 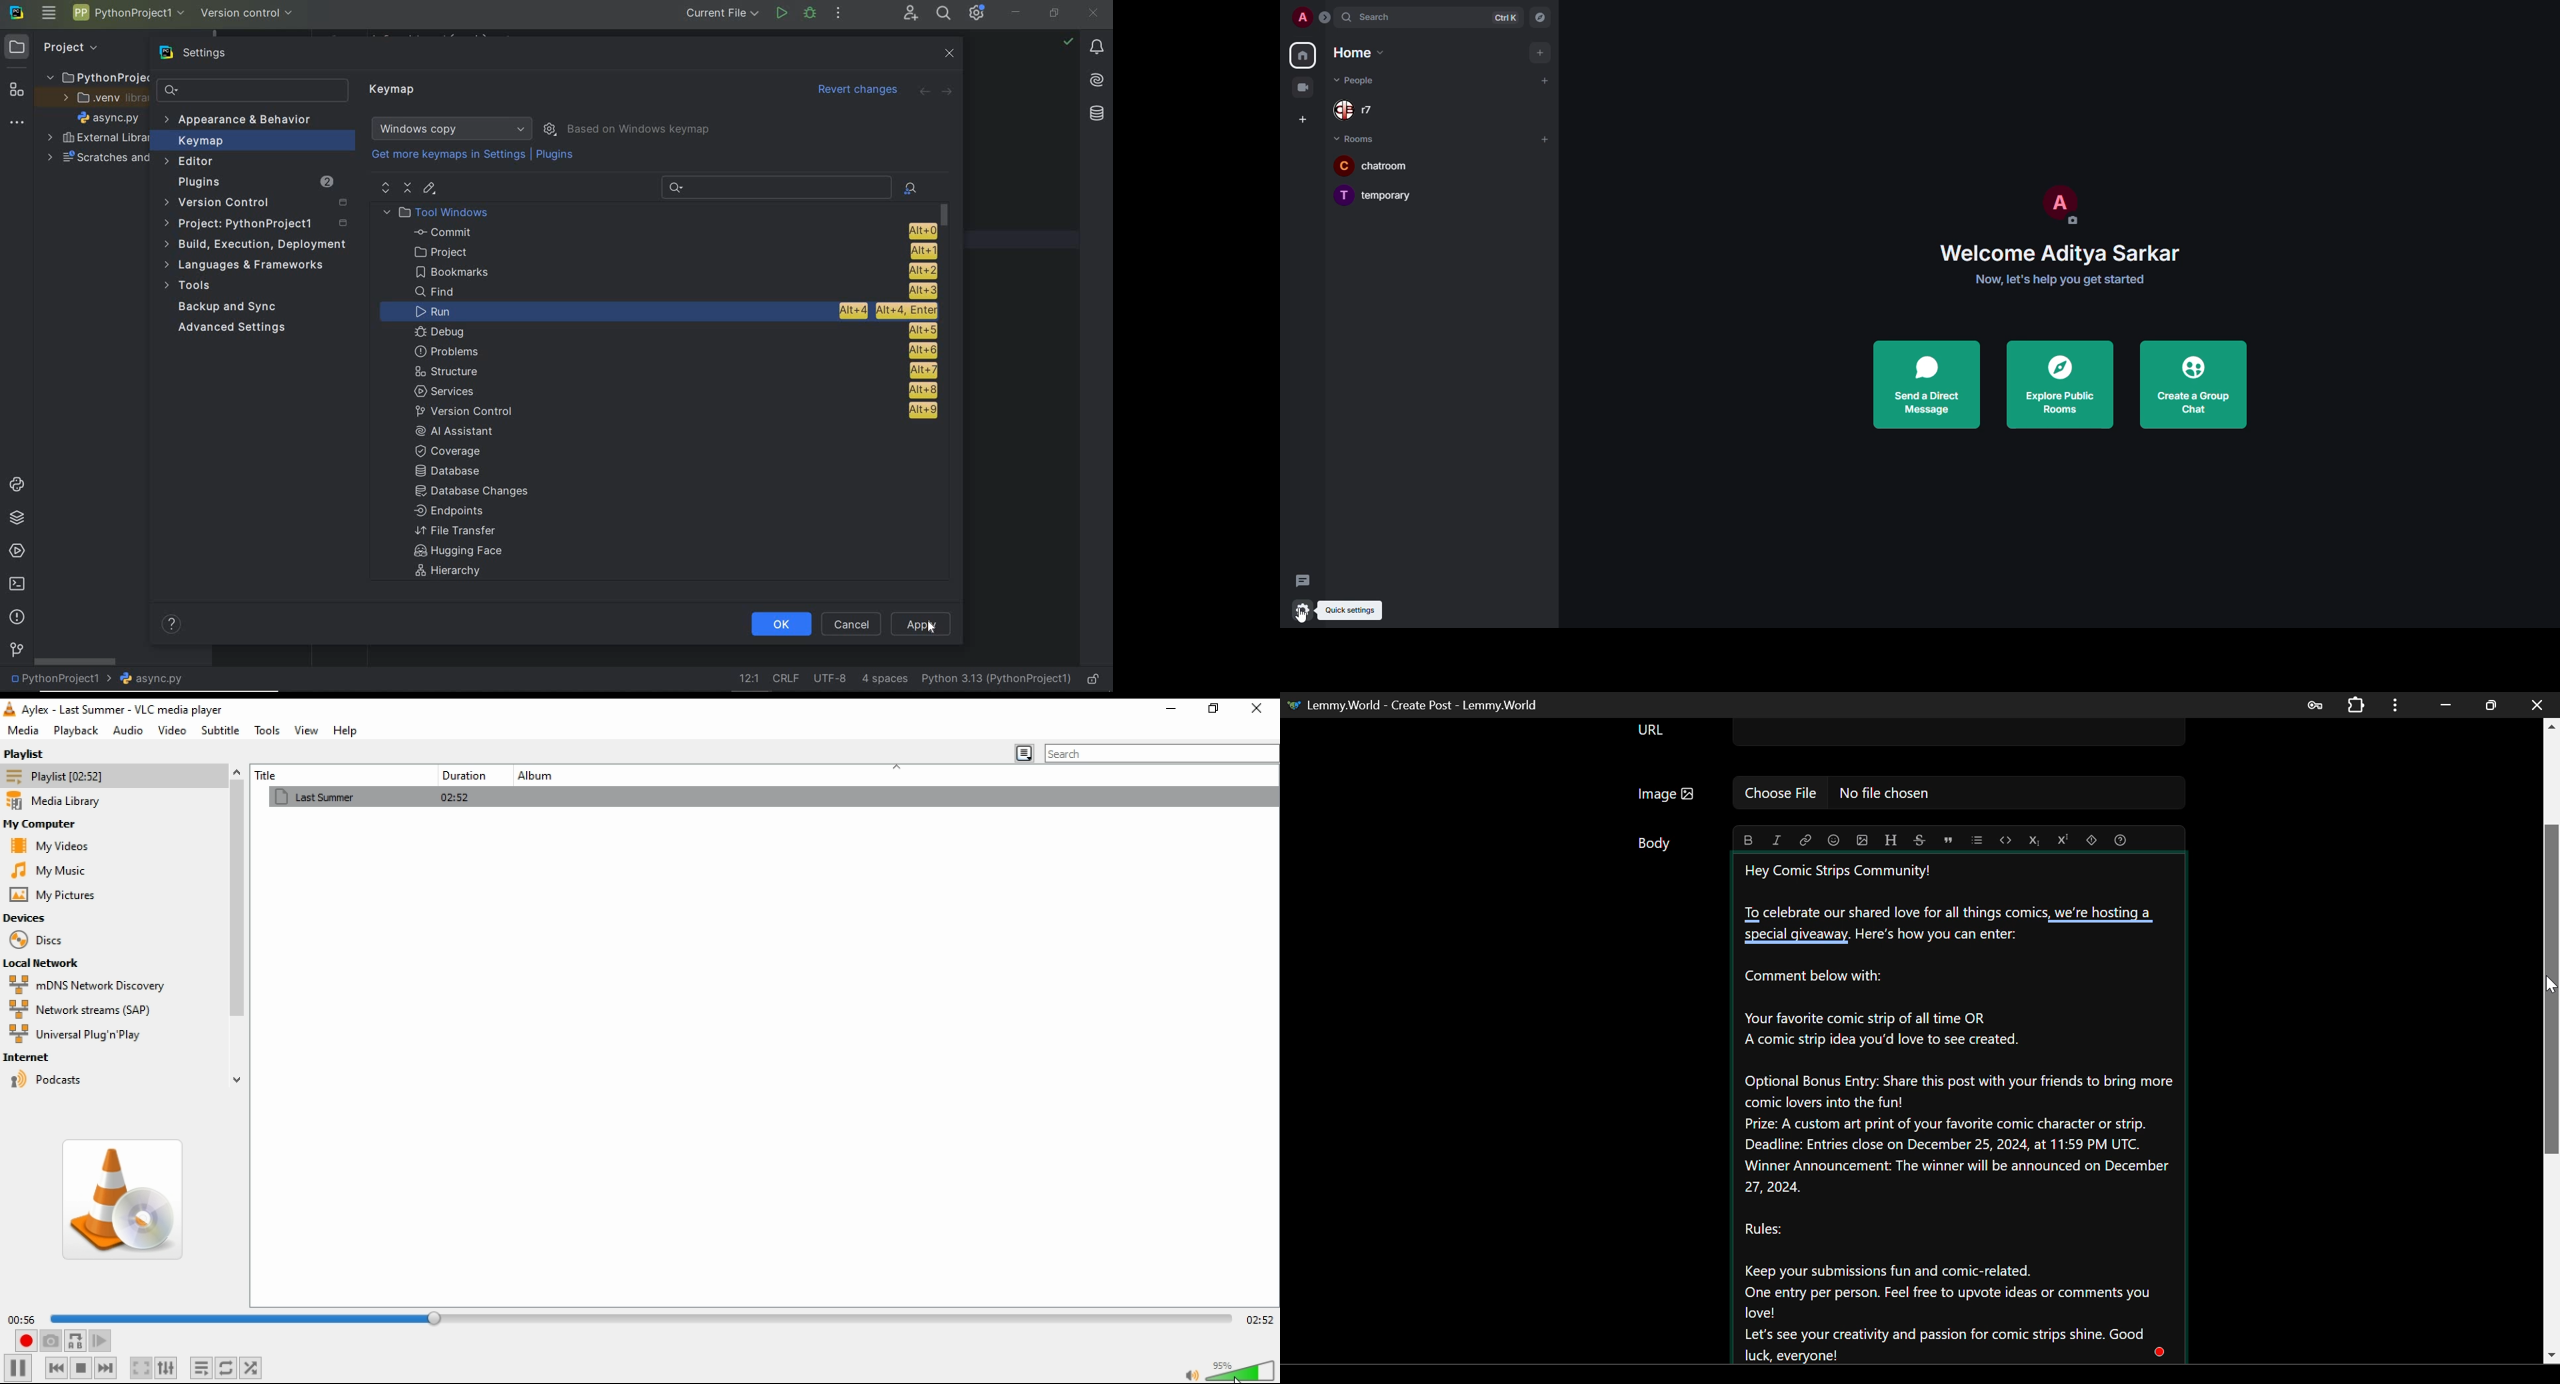 What do you see at coordinates (2393, 705) in the screenshot?
I see `Options` at bounding box center [2393, 705].